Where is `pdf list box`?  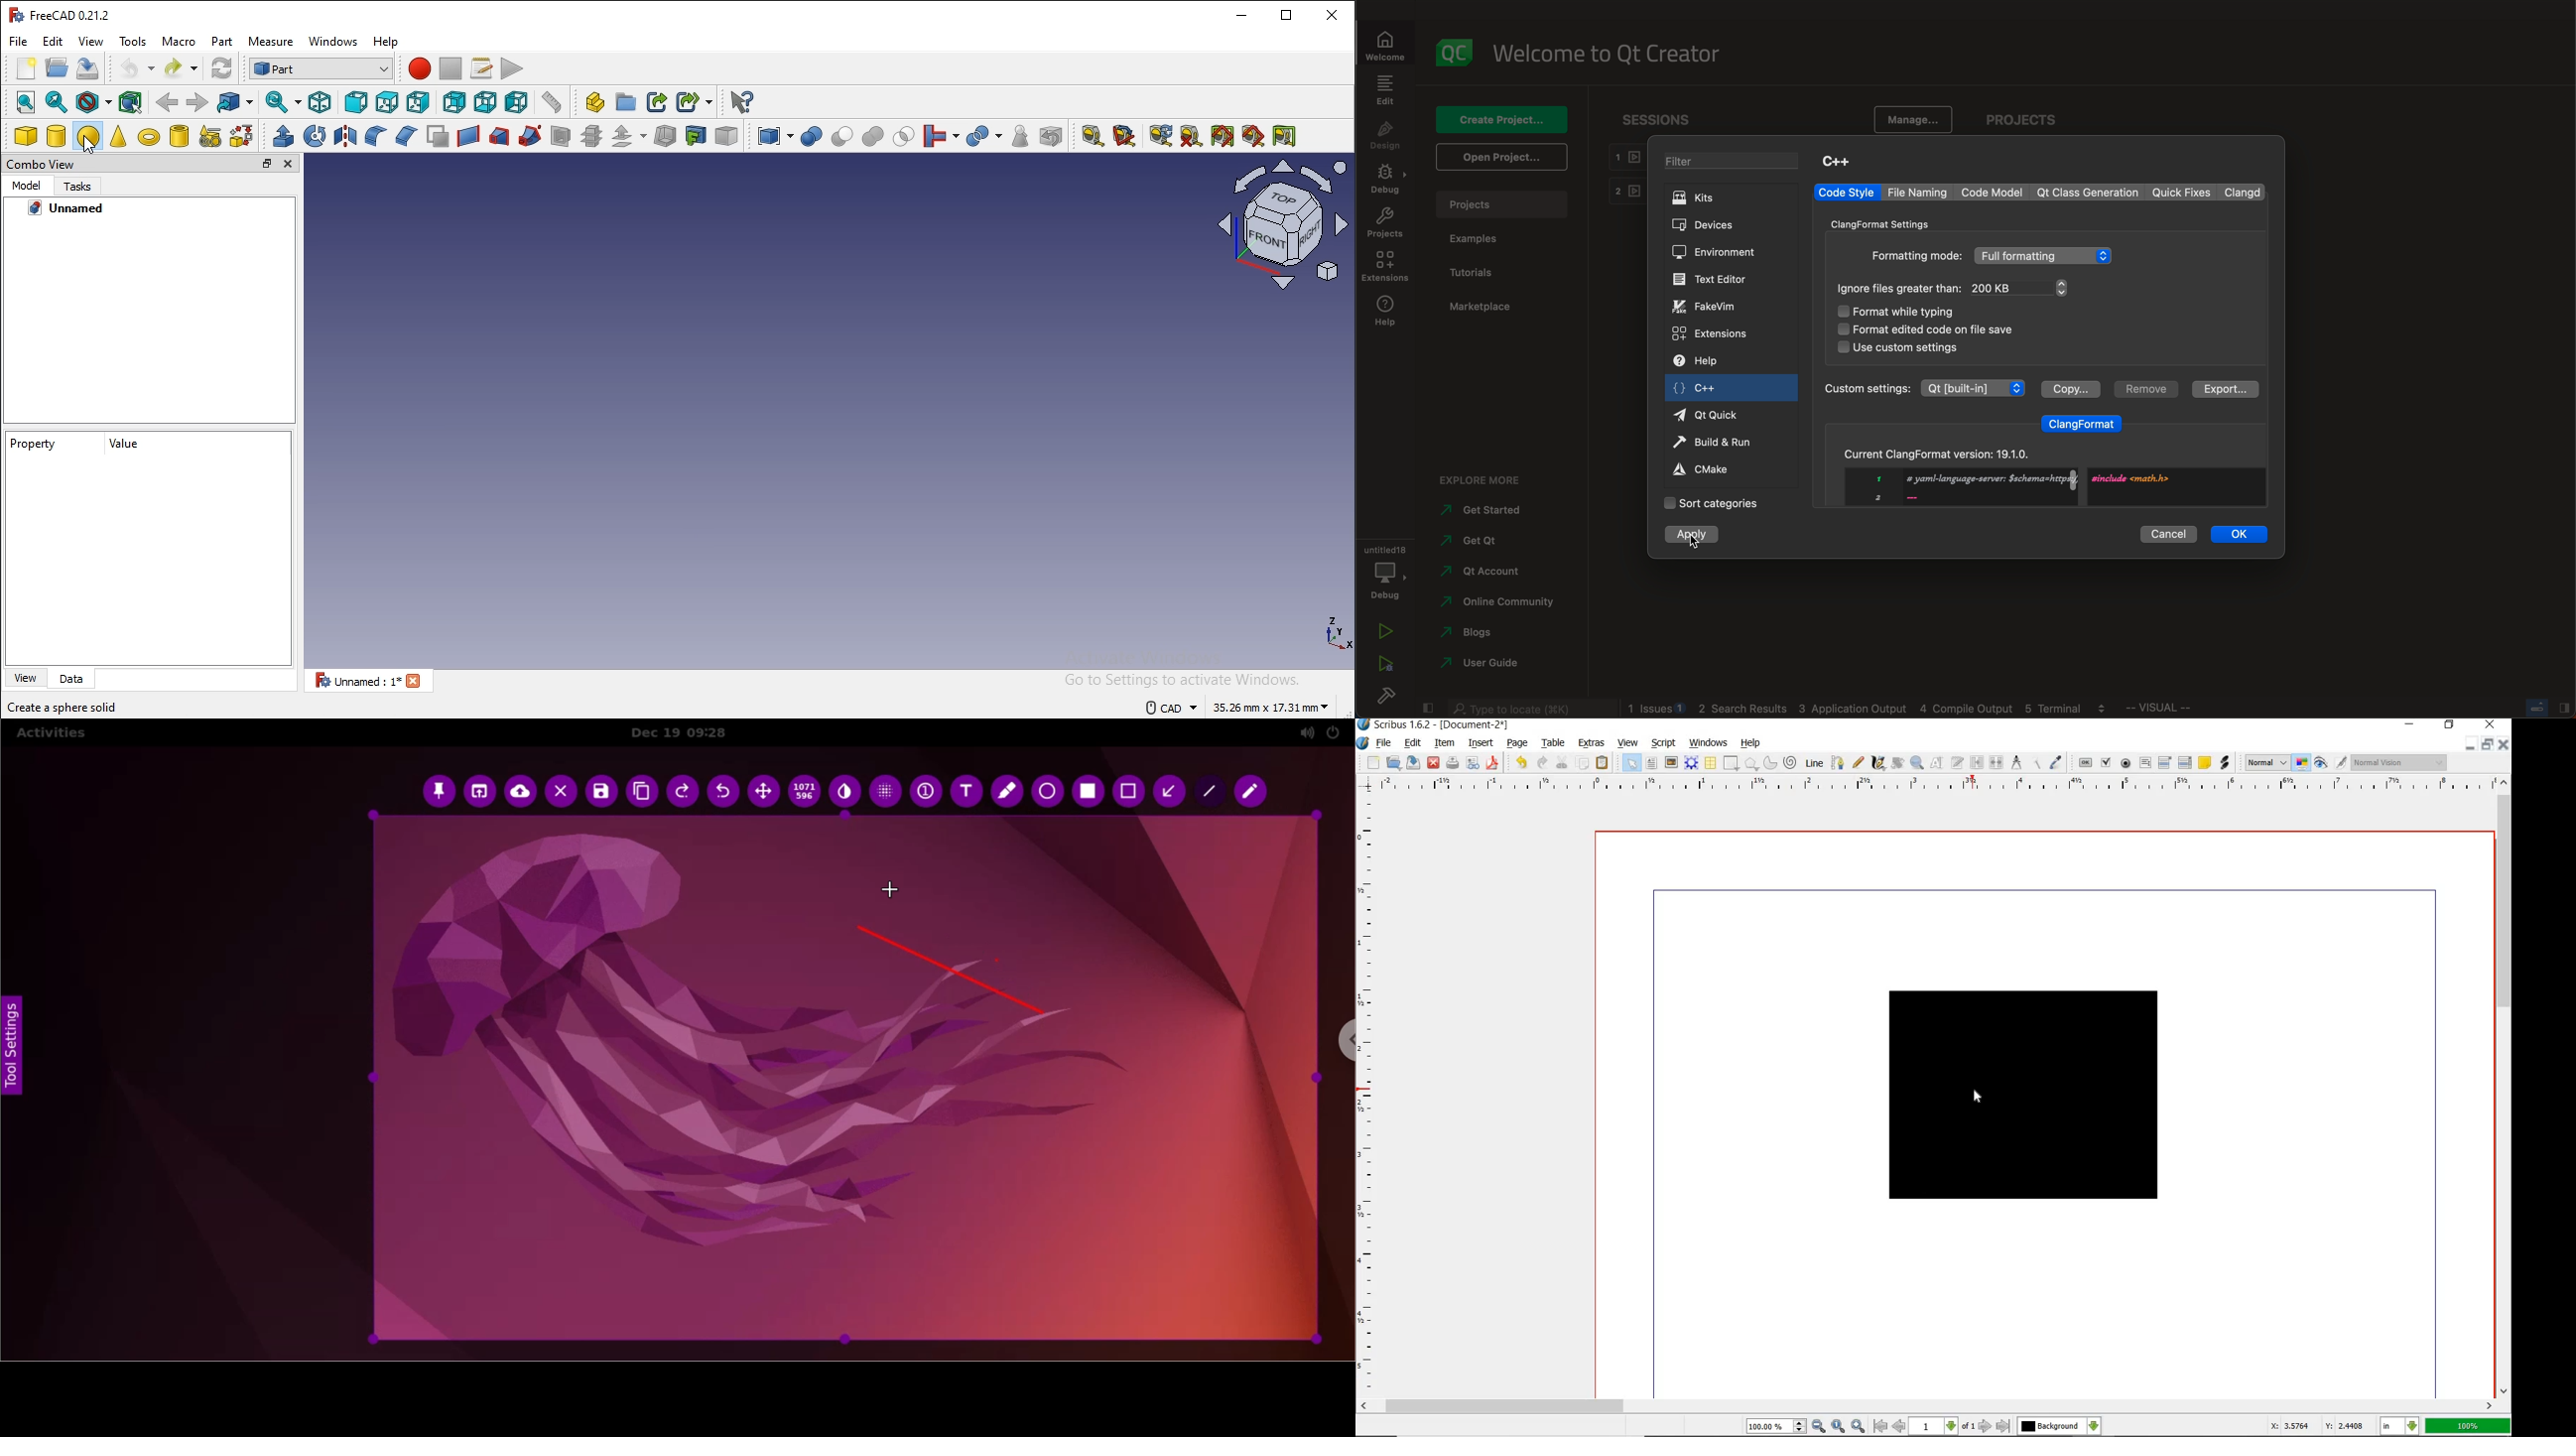
pdf list box is located at coordinates (2185, 761).